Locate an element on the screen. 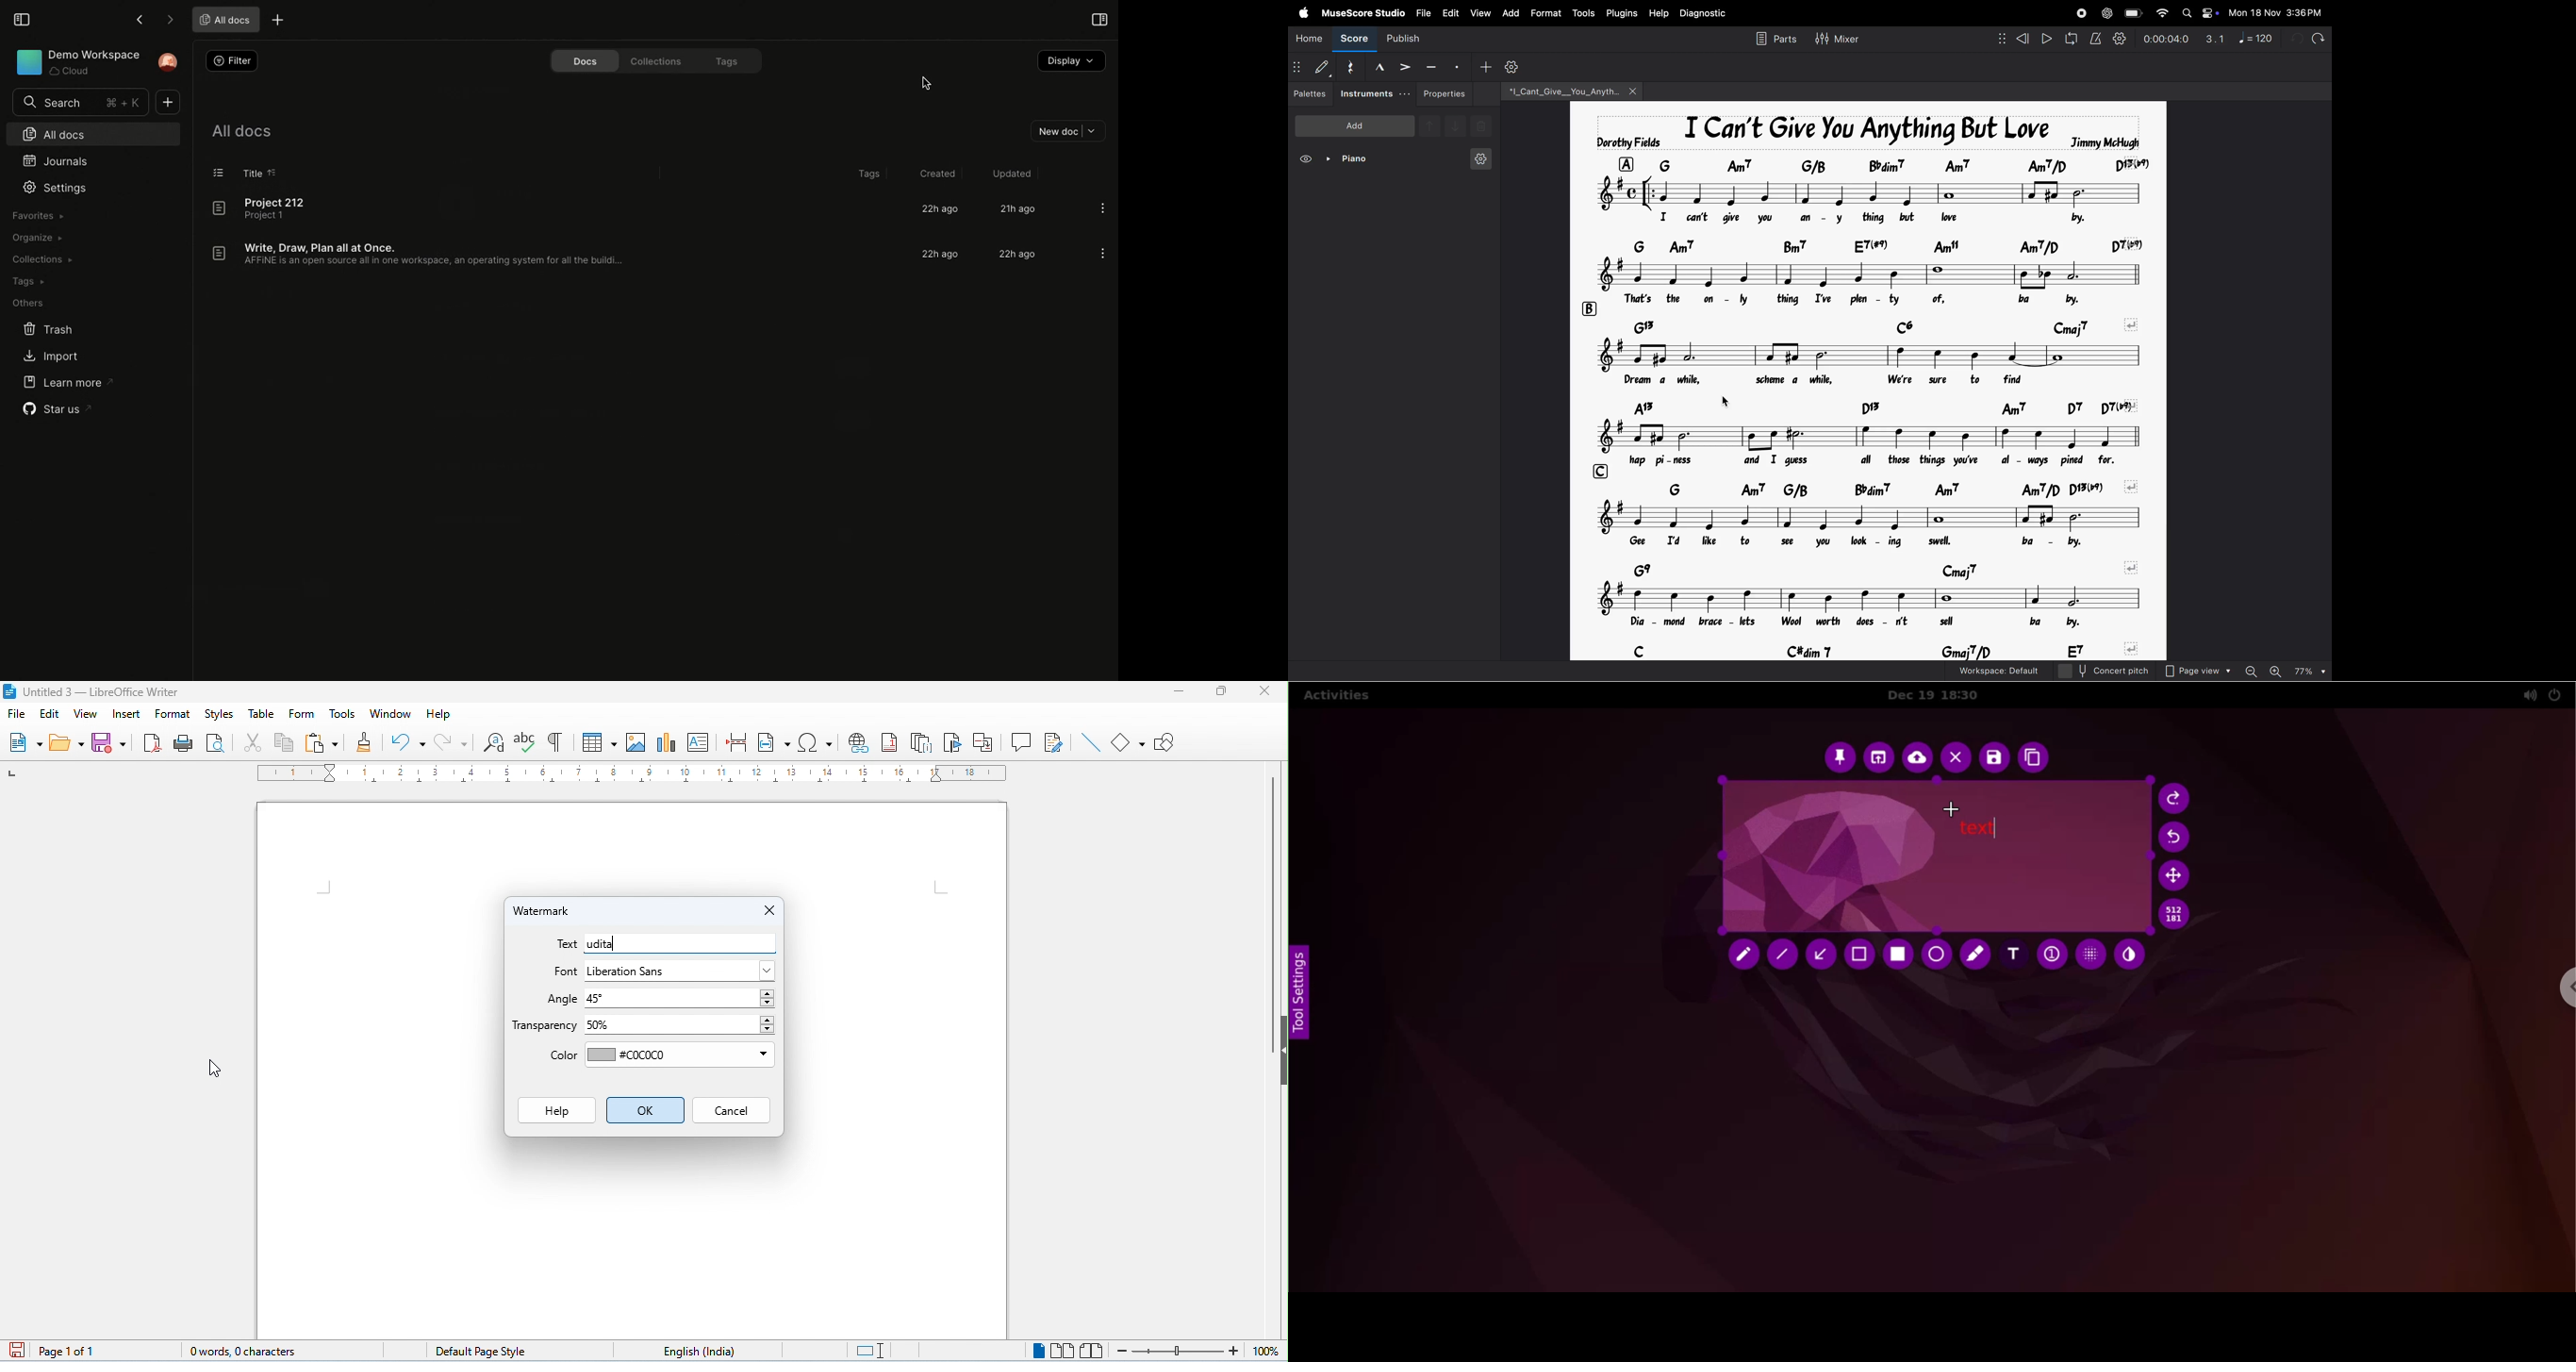 The width and height of the screenshot is (2576, 1372). zoom in is located at coordinates (2275, 670).